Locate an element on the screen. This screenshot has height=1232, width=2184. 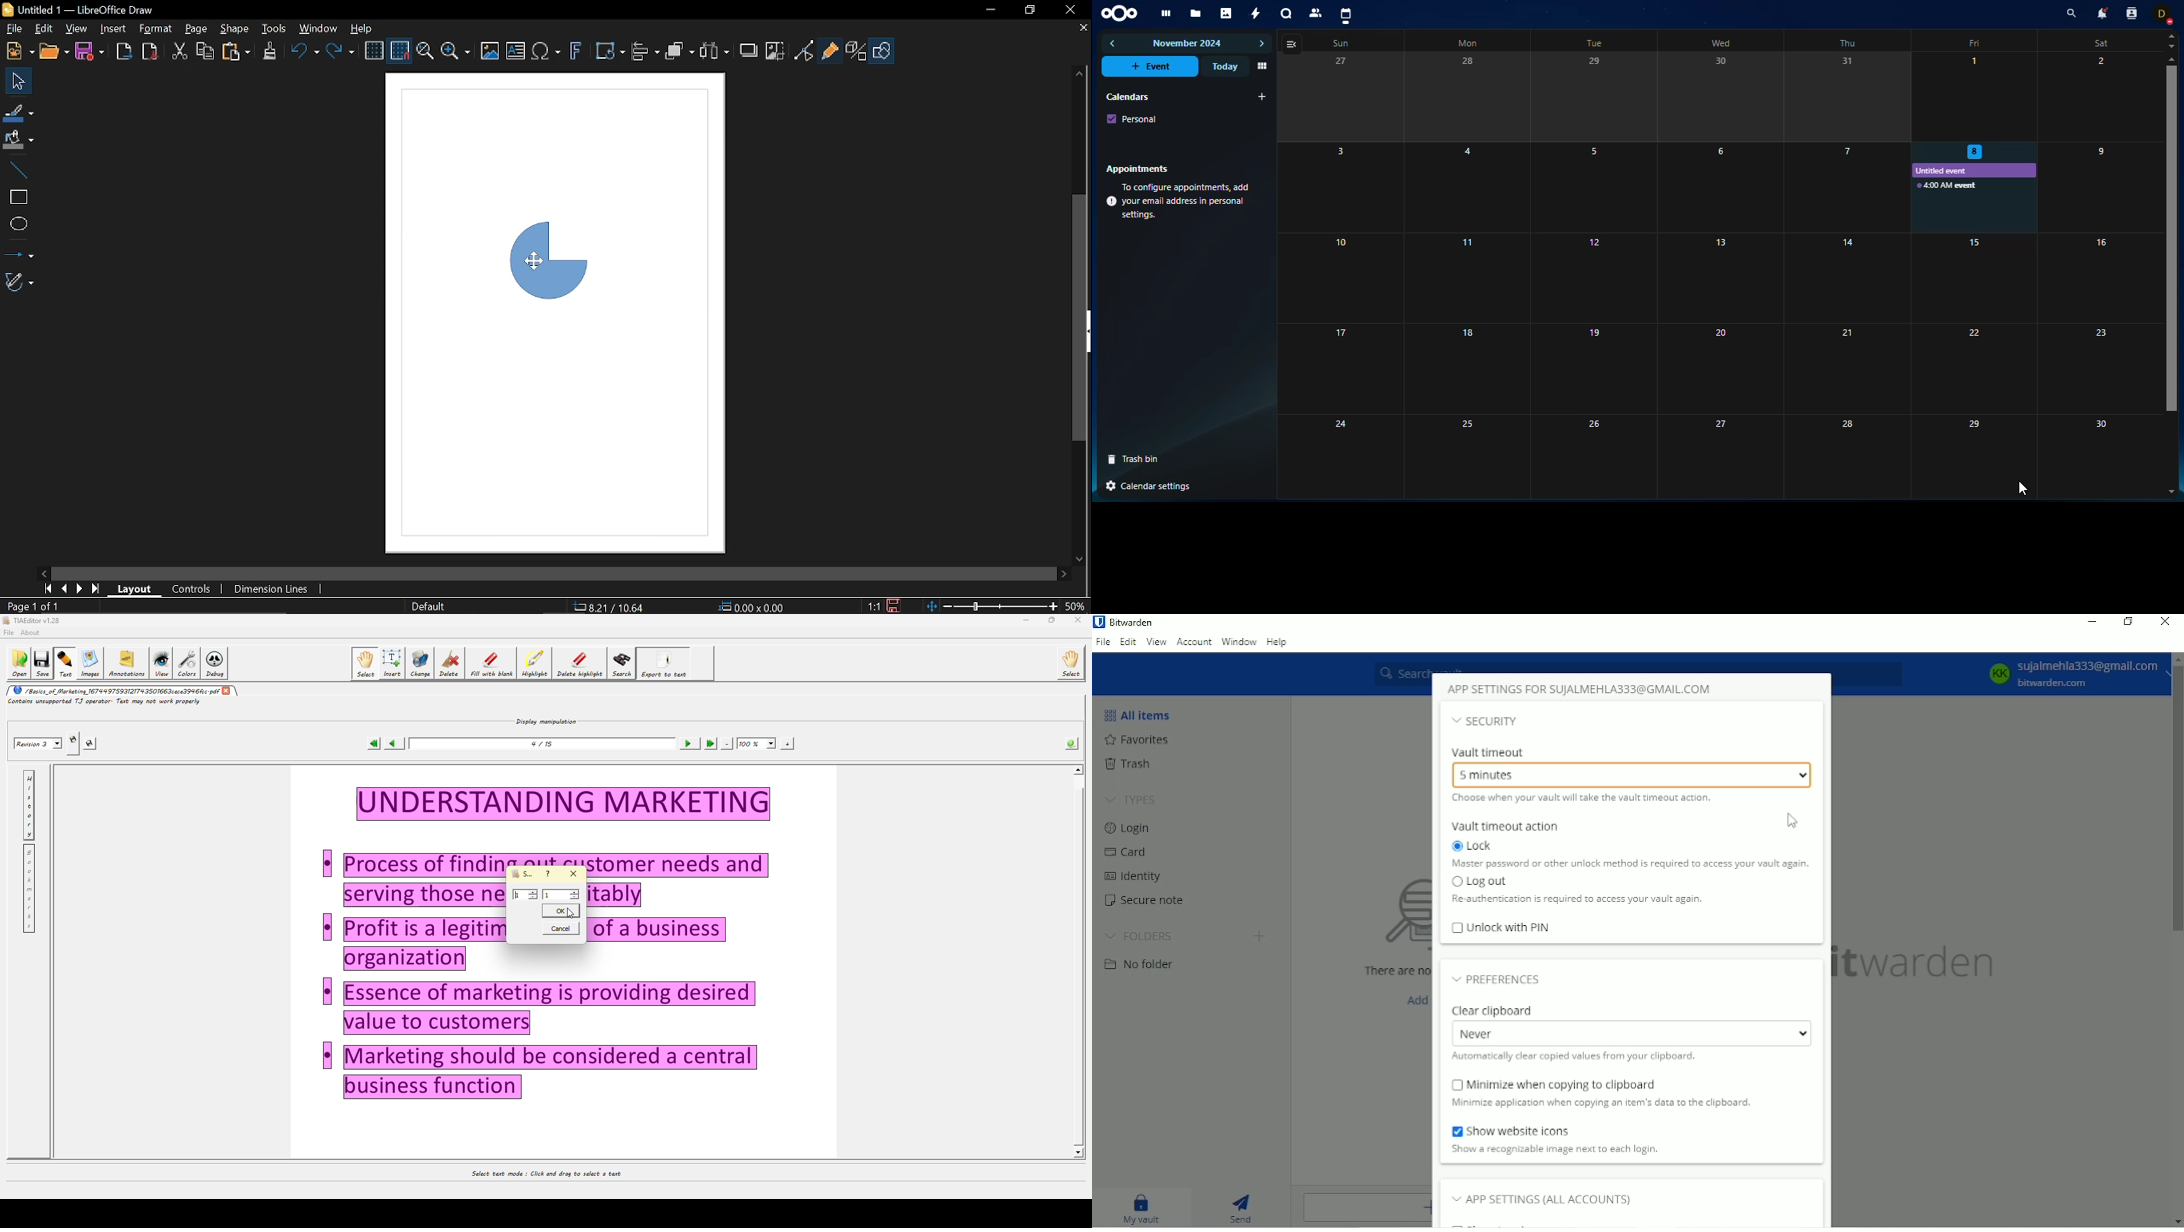
Types is located at coordinates (1131, 800).